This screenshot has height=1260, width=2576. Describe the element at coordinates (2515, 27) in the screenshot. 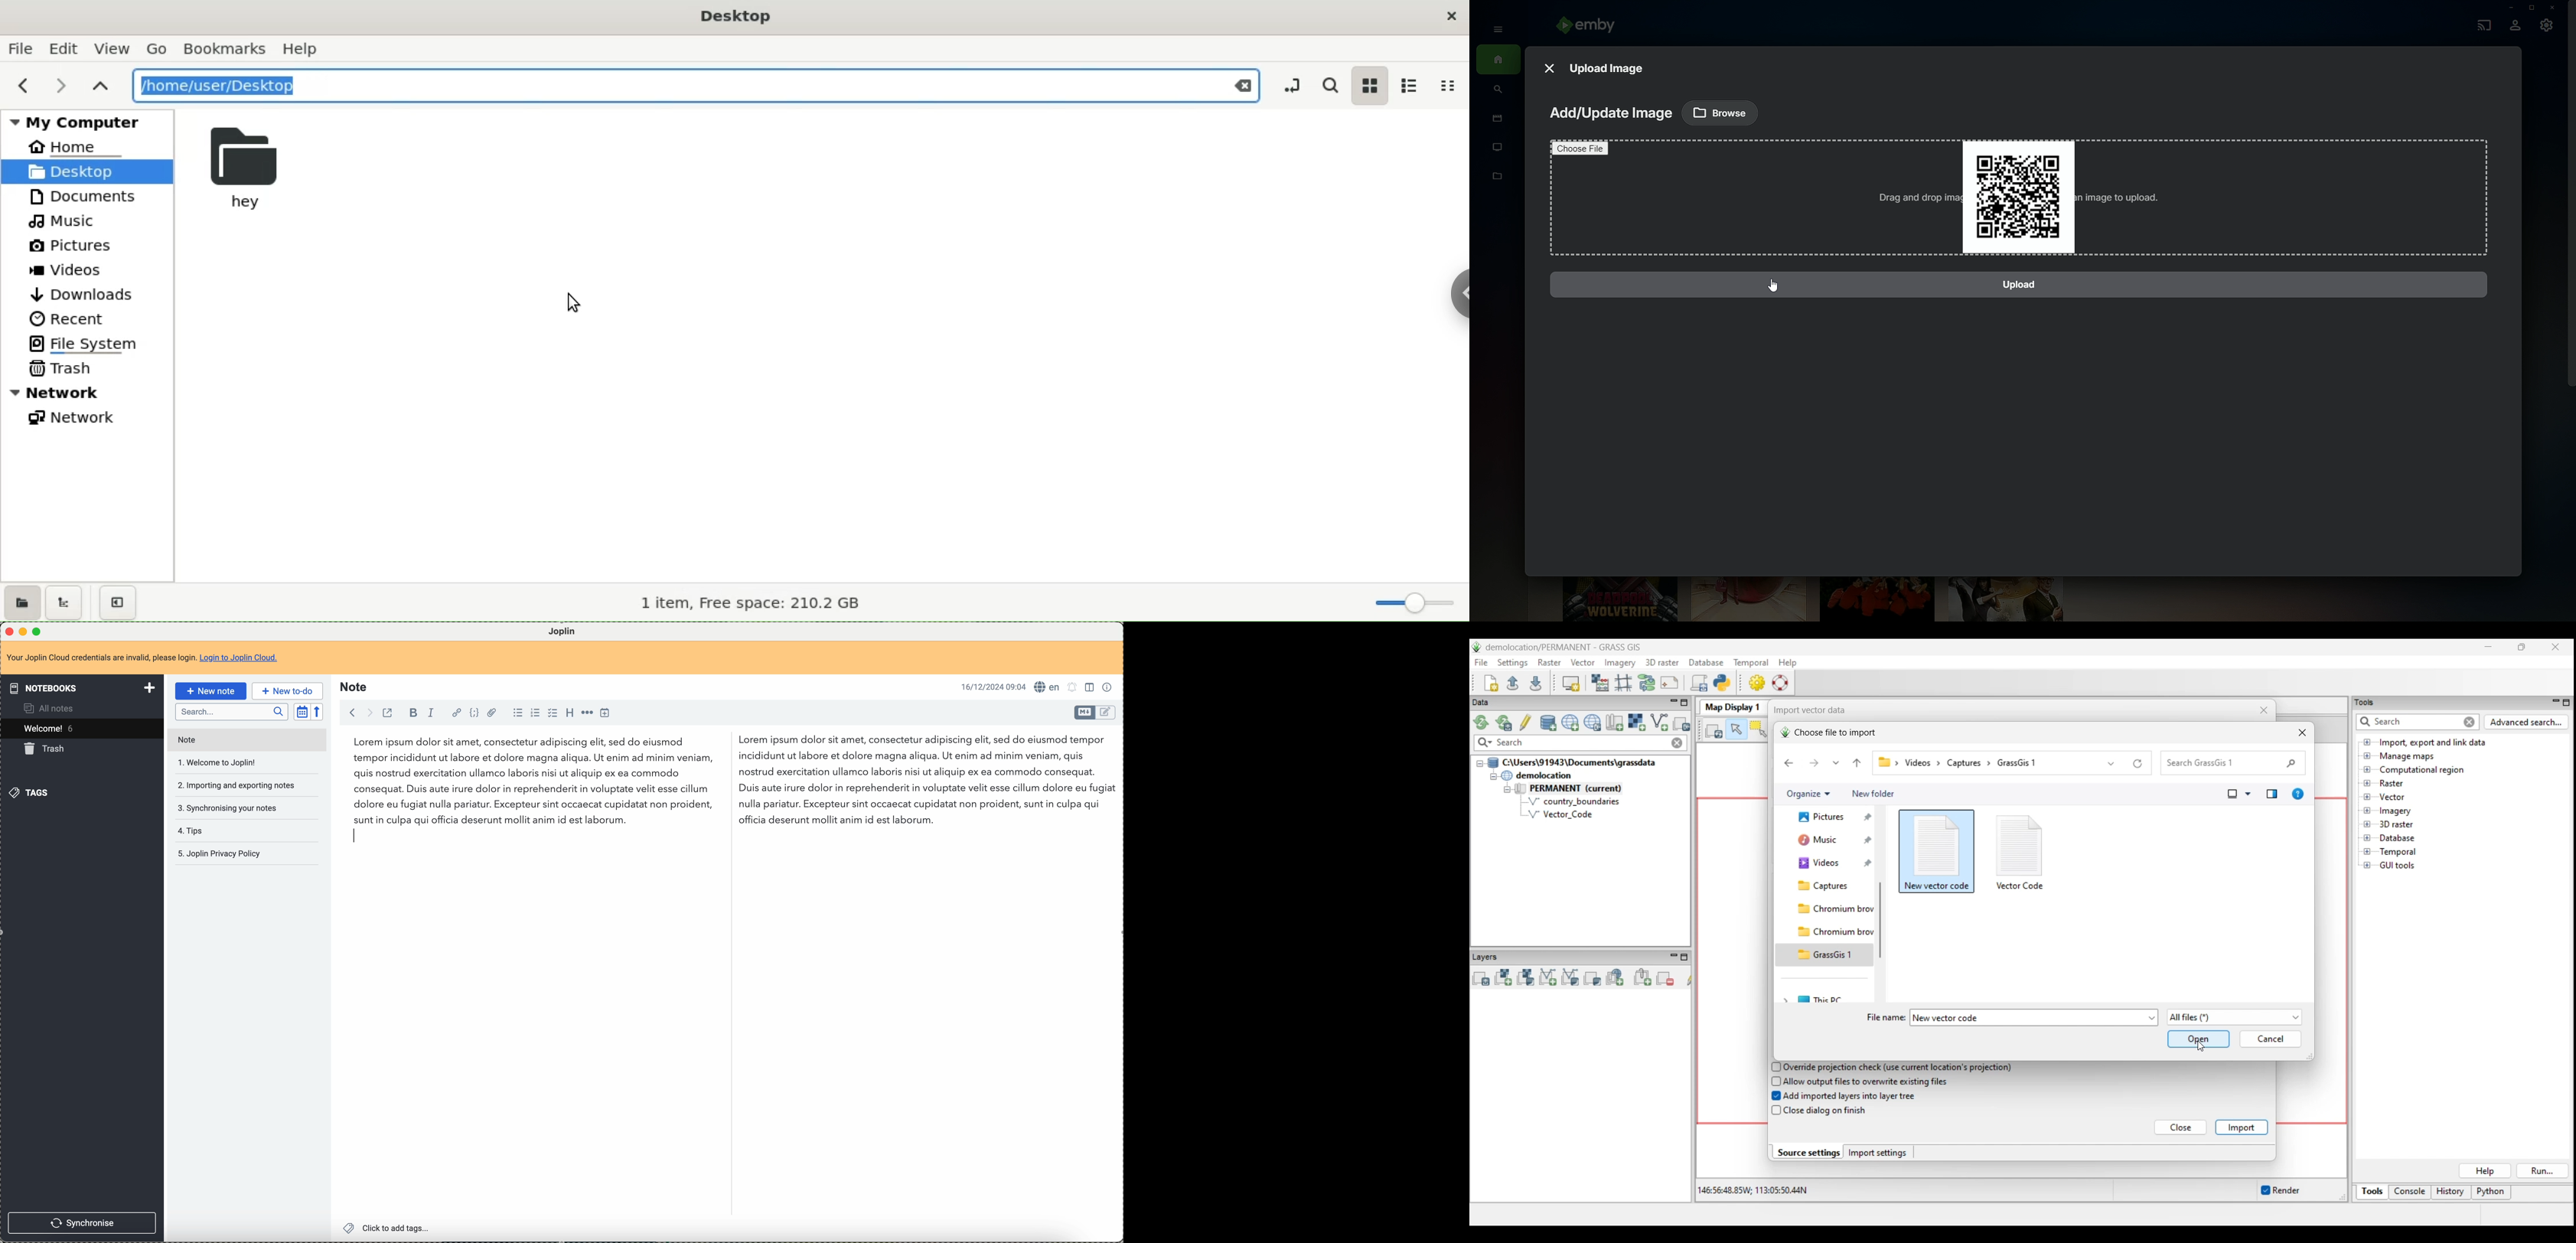

I see `Account` at that location.